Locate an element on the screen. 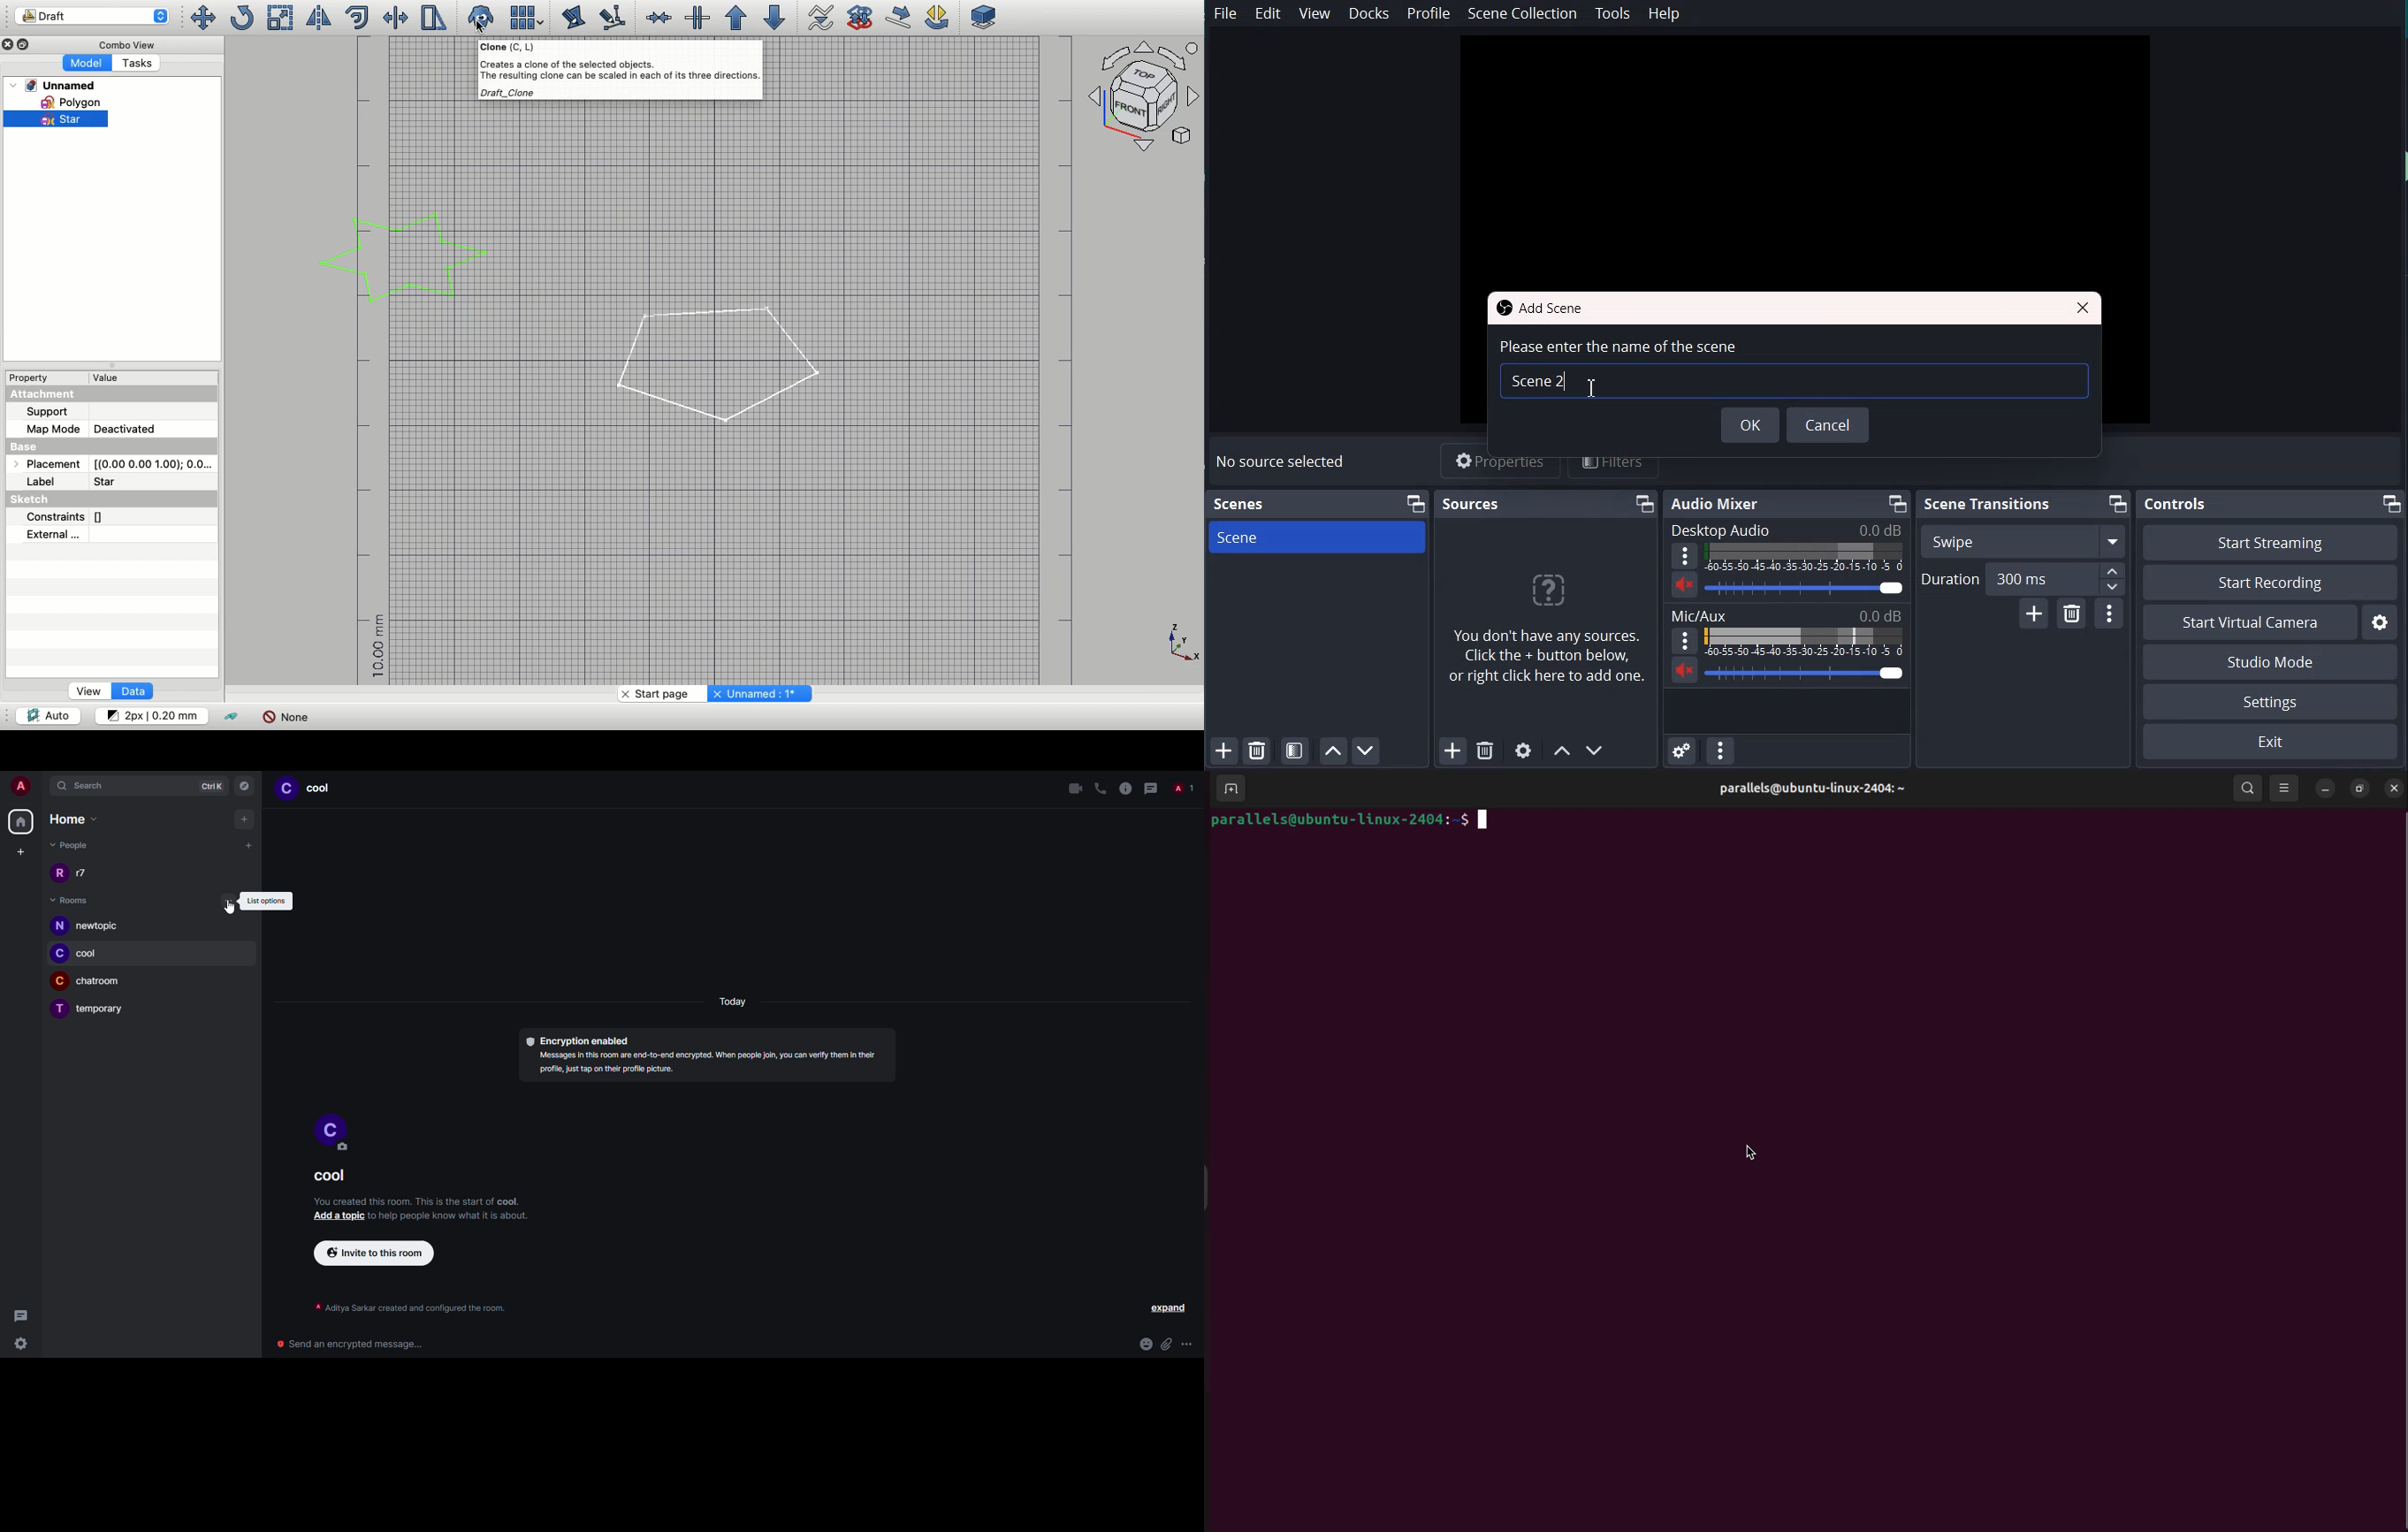 Image resolution: width=2408 pixels, height=1540 pixels. None is located at coordinates (286, 717).